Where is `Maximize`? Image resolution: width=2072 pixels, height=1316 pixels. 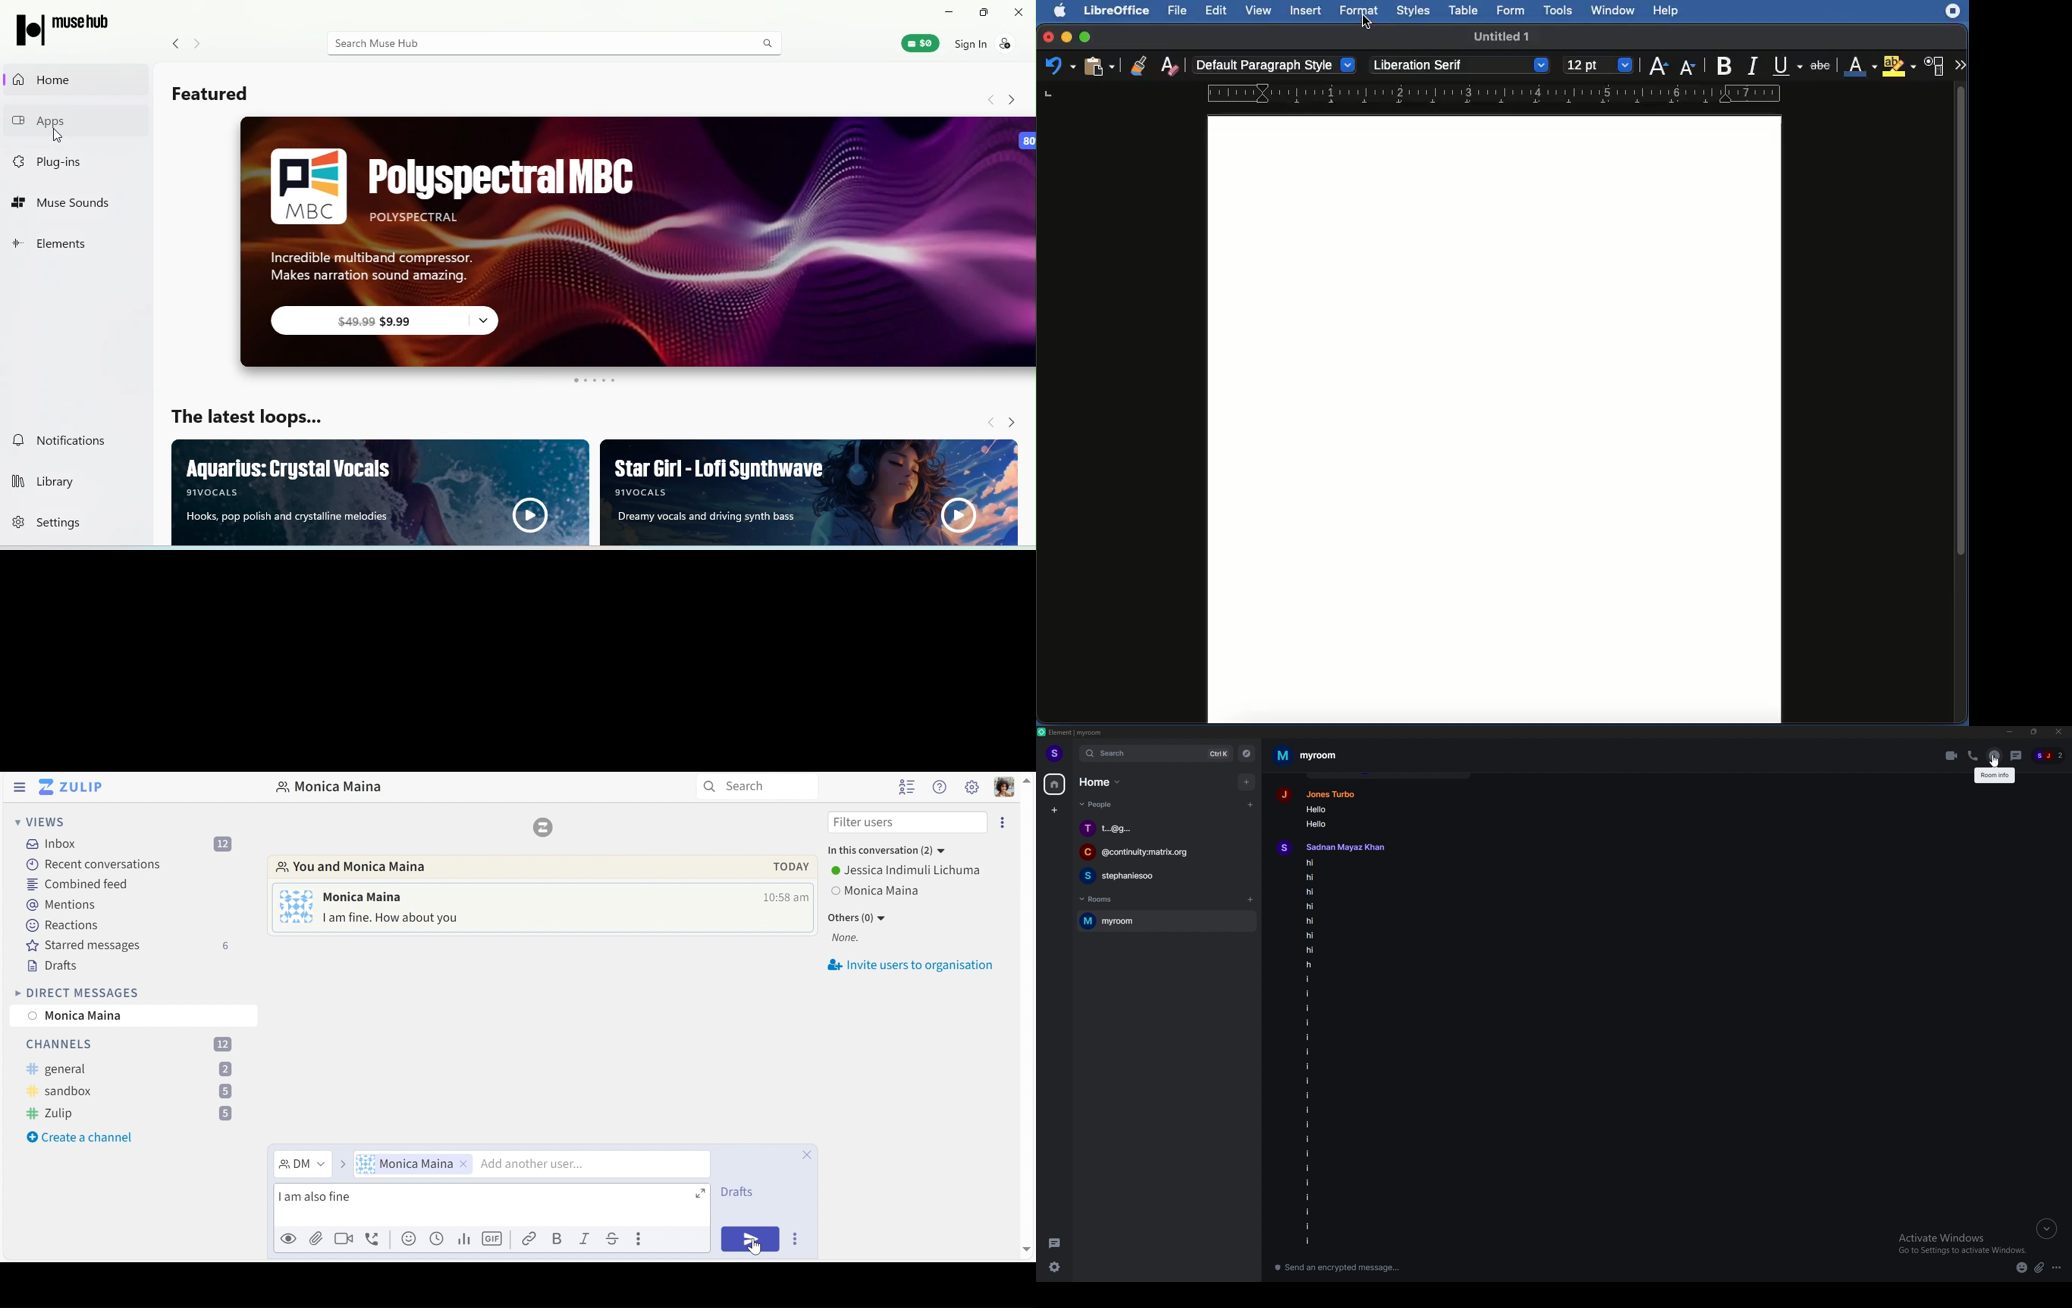 Maximize is located at coordinates (1087, 36).